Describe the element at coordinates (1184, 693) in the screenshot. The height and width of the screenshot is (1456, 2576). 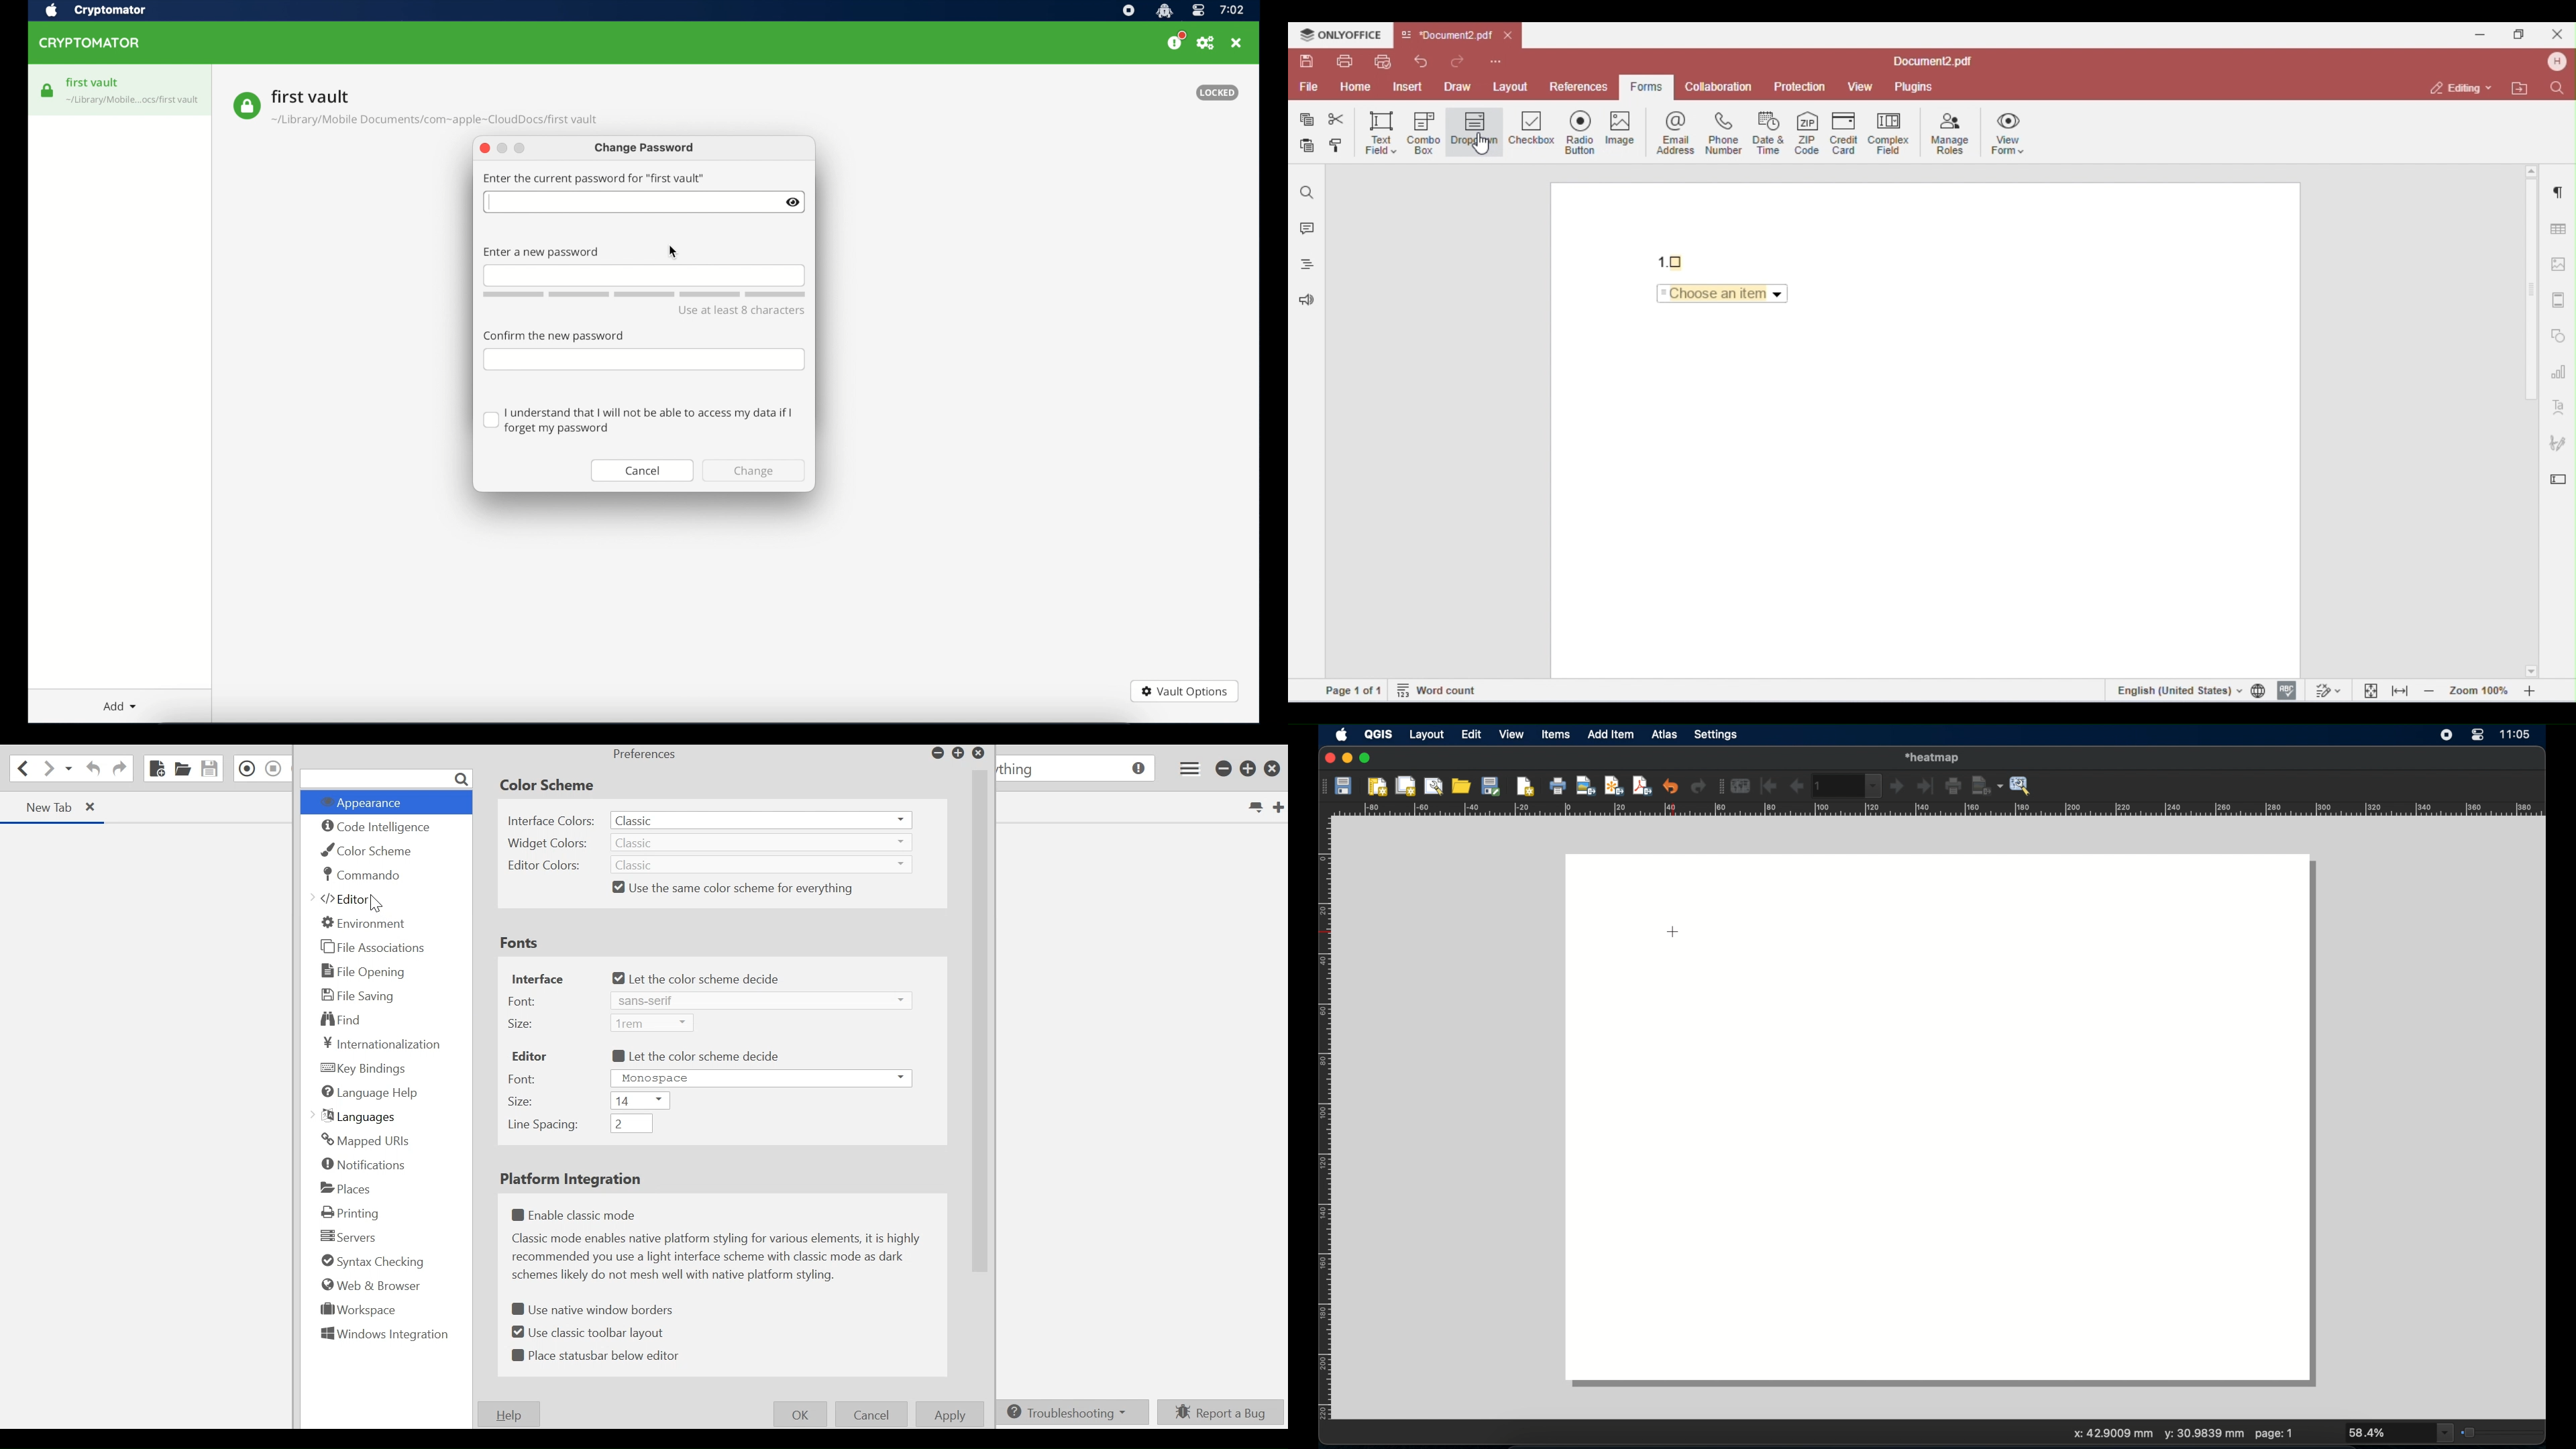
I see `vault options` at that location.